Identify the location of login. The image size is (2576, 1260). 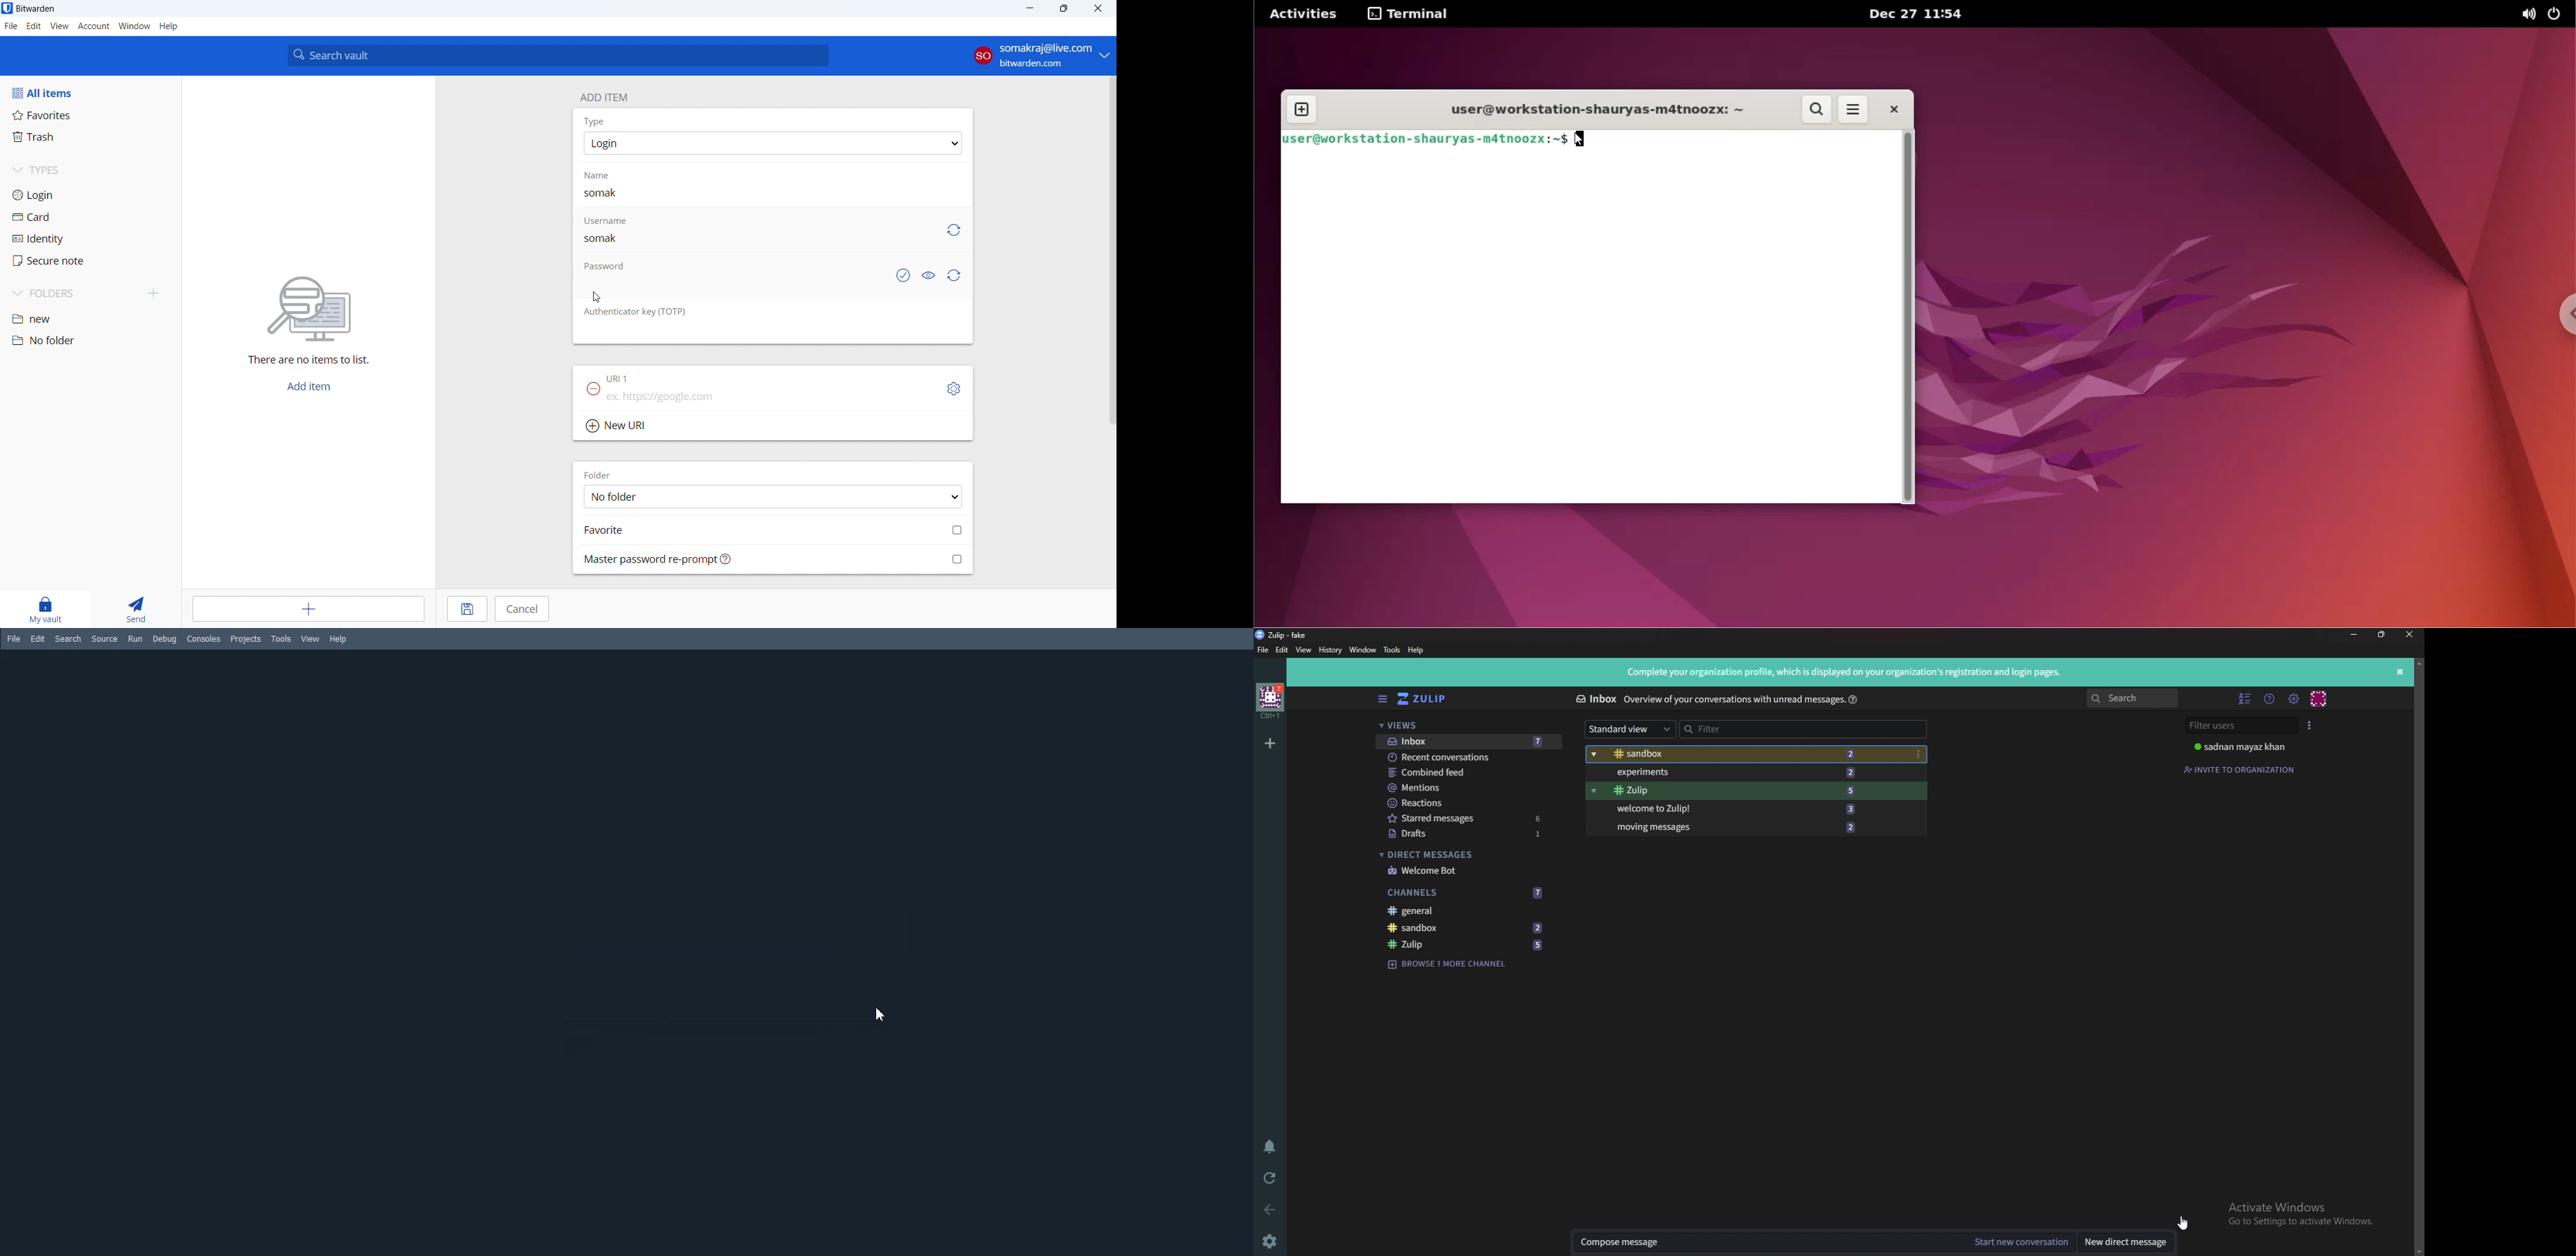
(90, 195).